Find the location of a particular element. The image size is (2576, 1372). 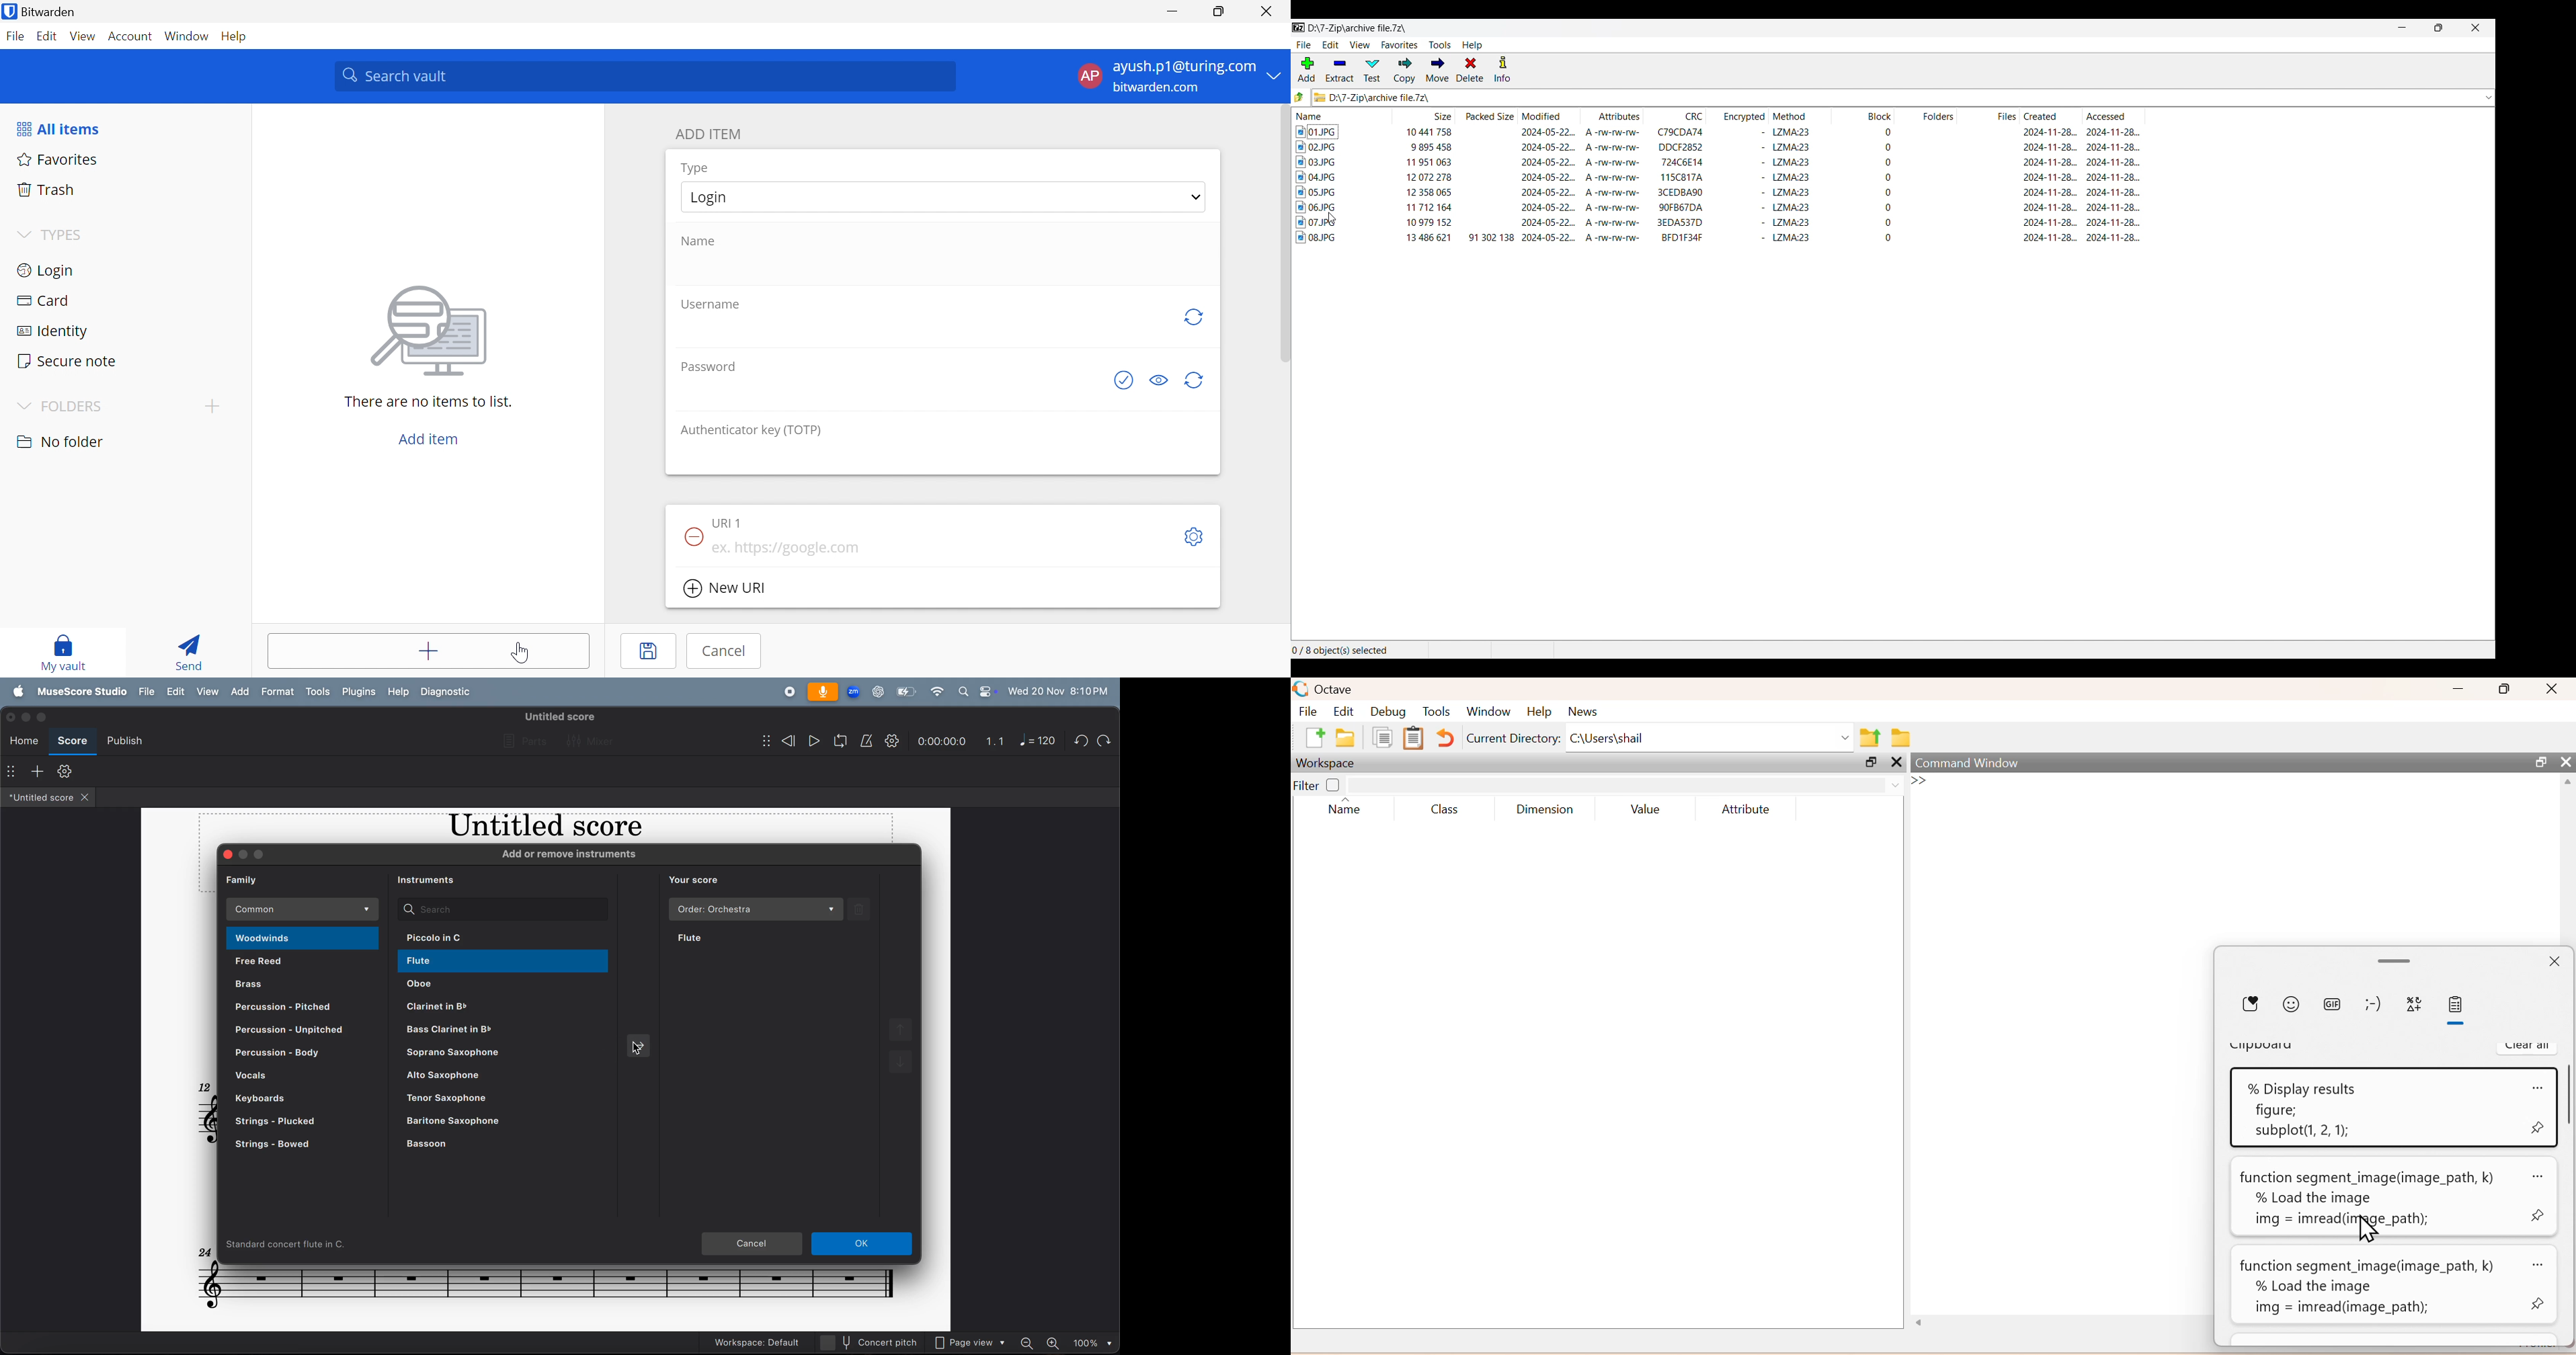

Packed size column is located at coordinates (1486, 115).